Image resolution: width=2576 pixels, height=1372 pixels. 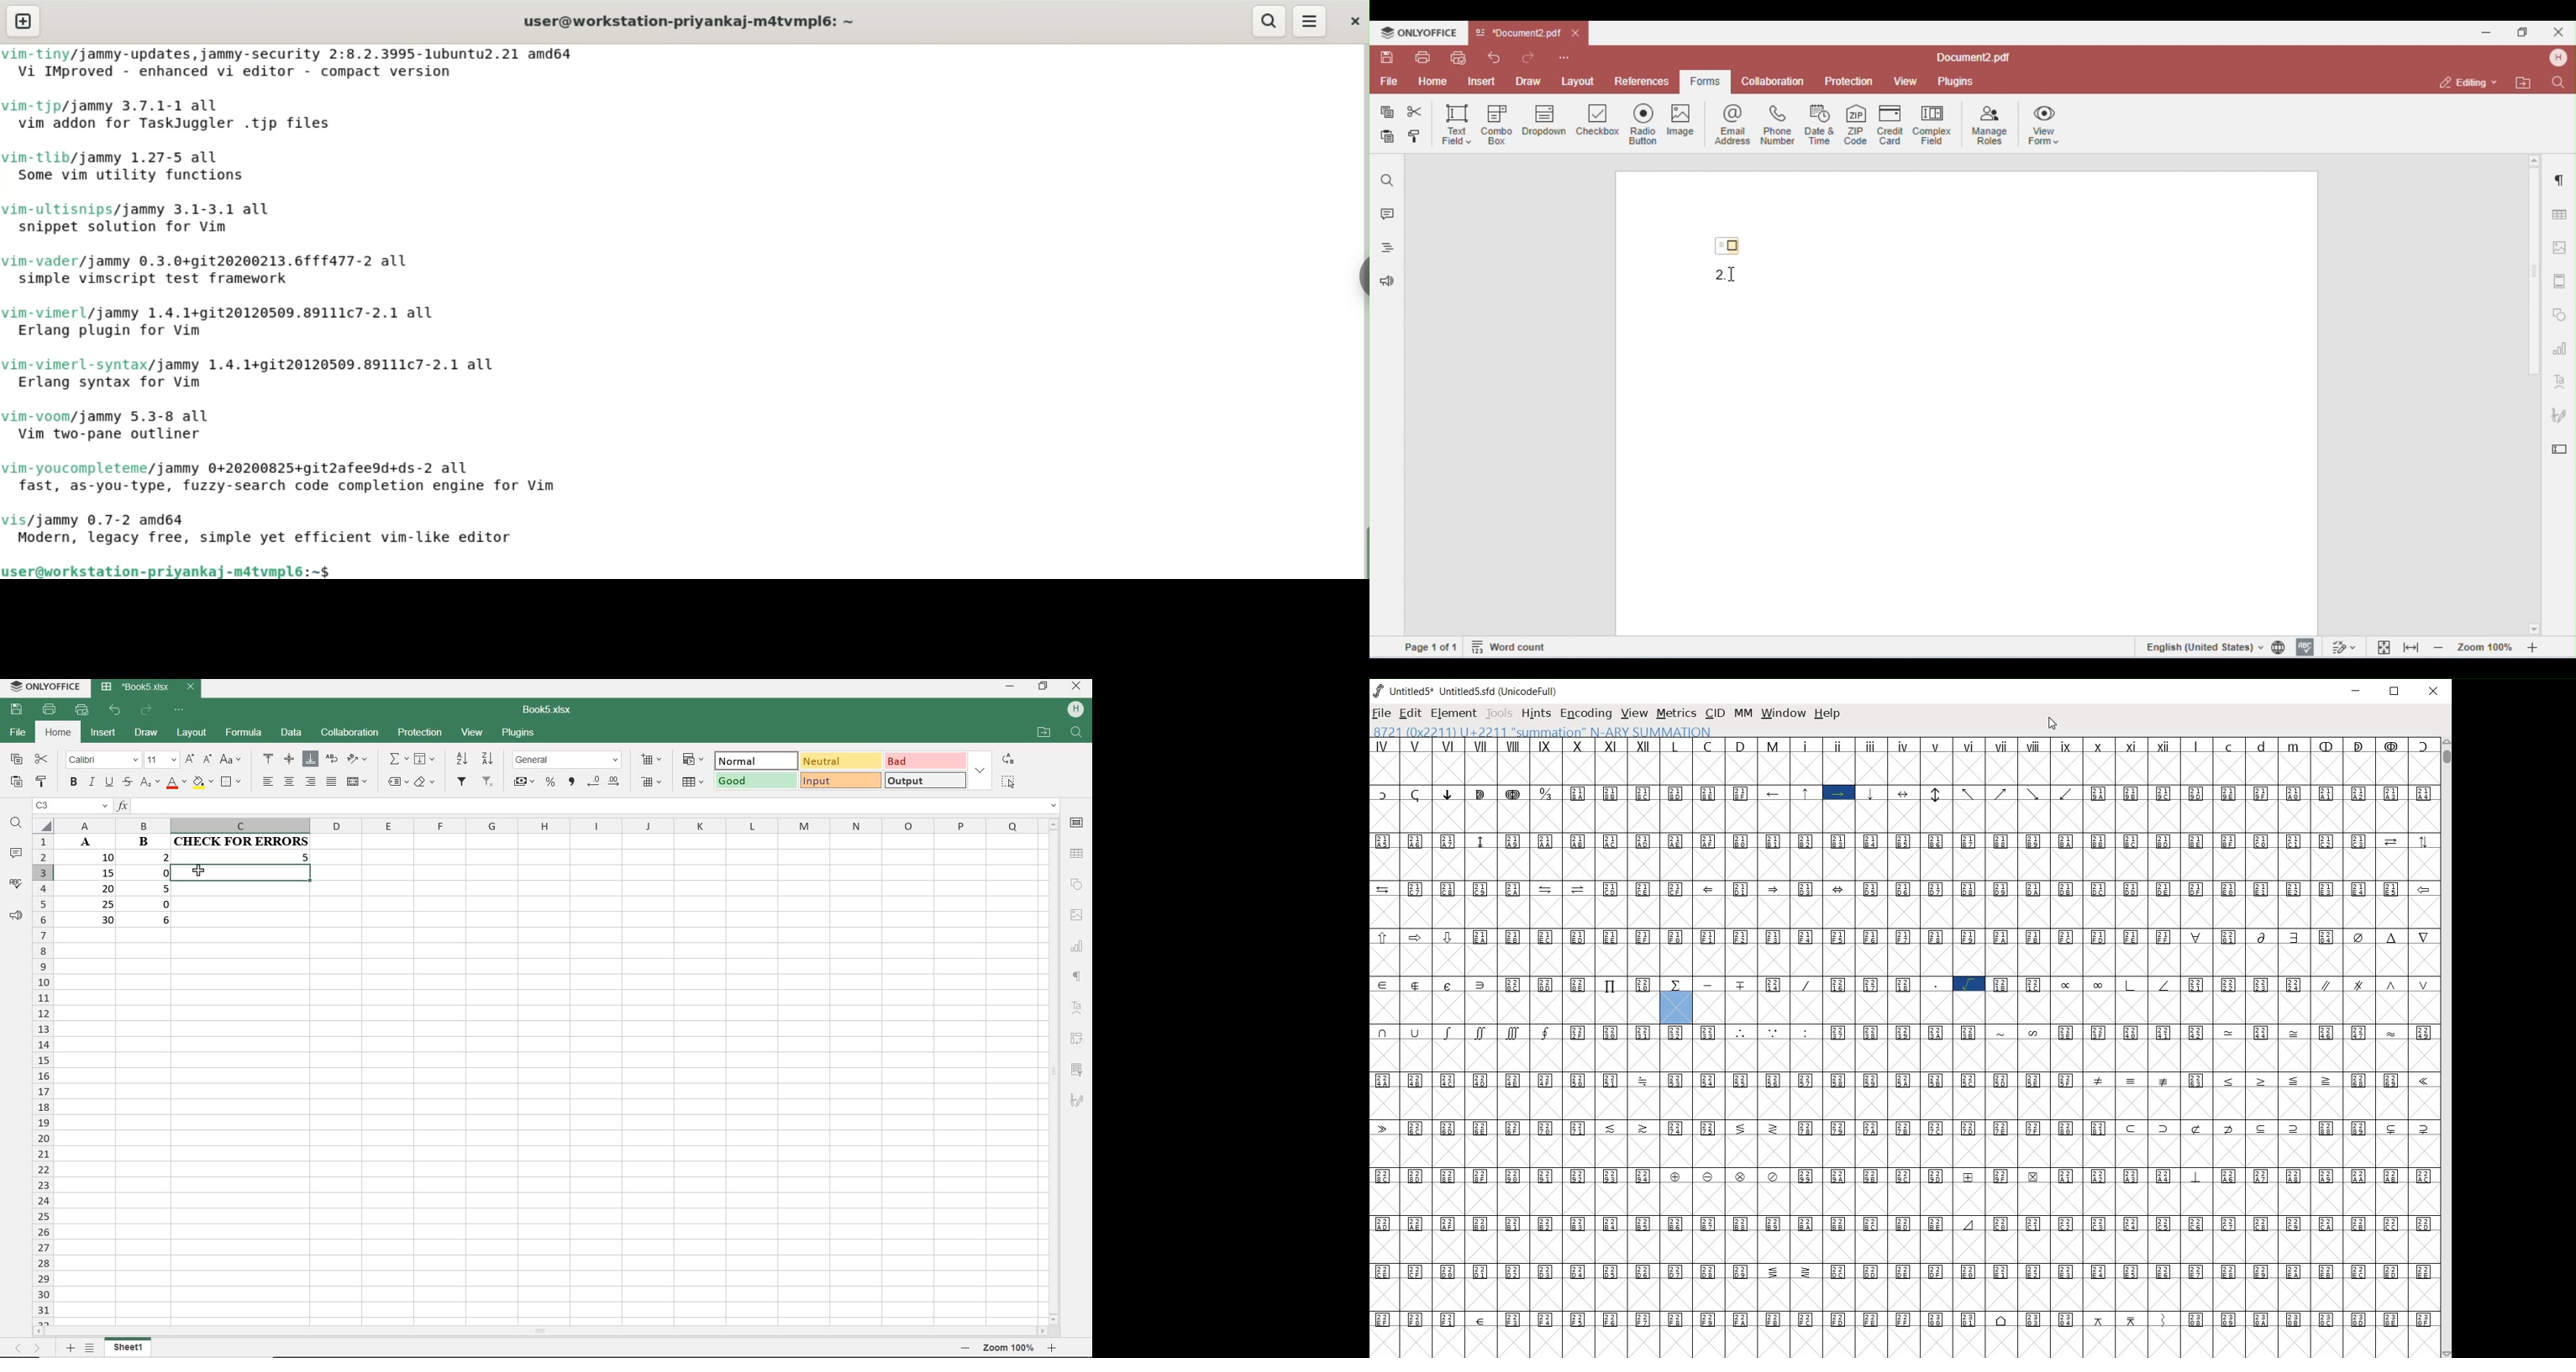 What do you see at coordinates (231, 760) in the screenshot?
I see `CHANGE CASE` at bounding box center [231, 760].